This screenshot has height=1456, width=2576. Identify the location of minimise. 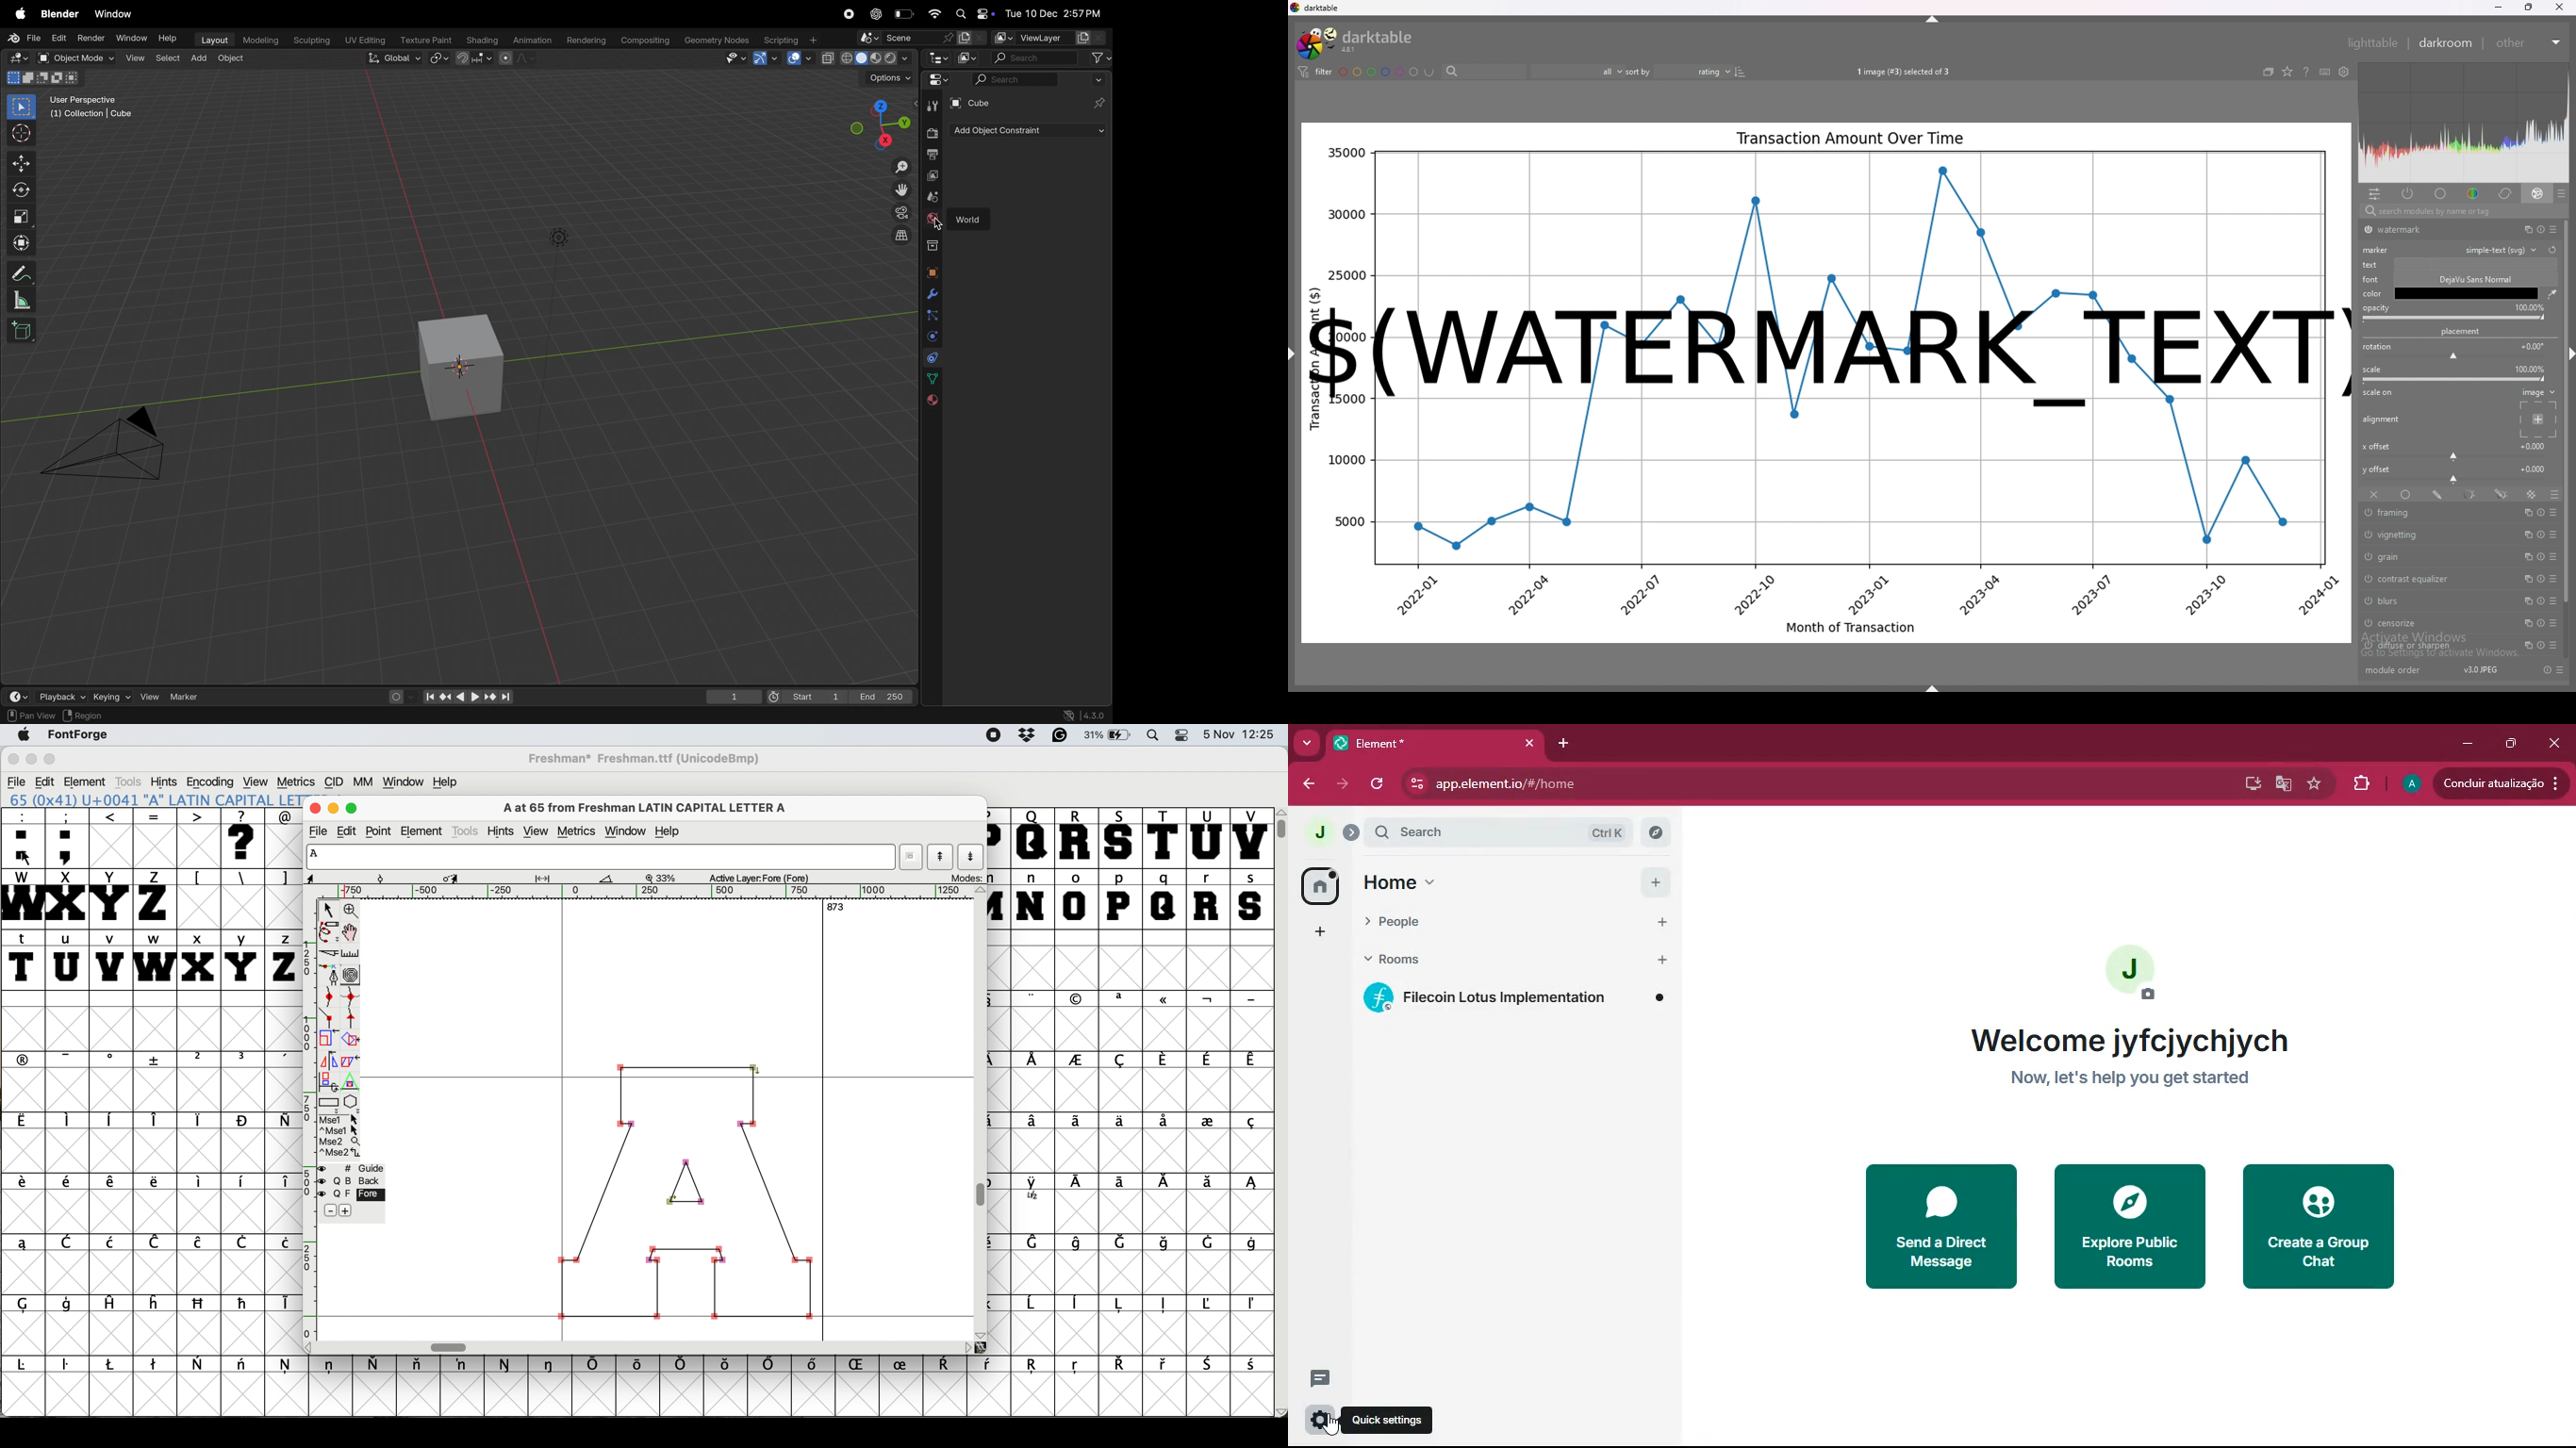
(334, 809).